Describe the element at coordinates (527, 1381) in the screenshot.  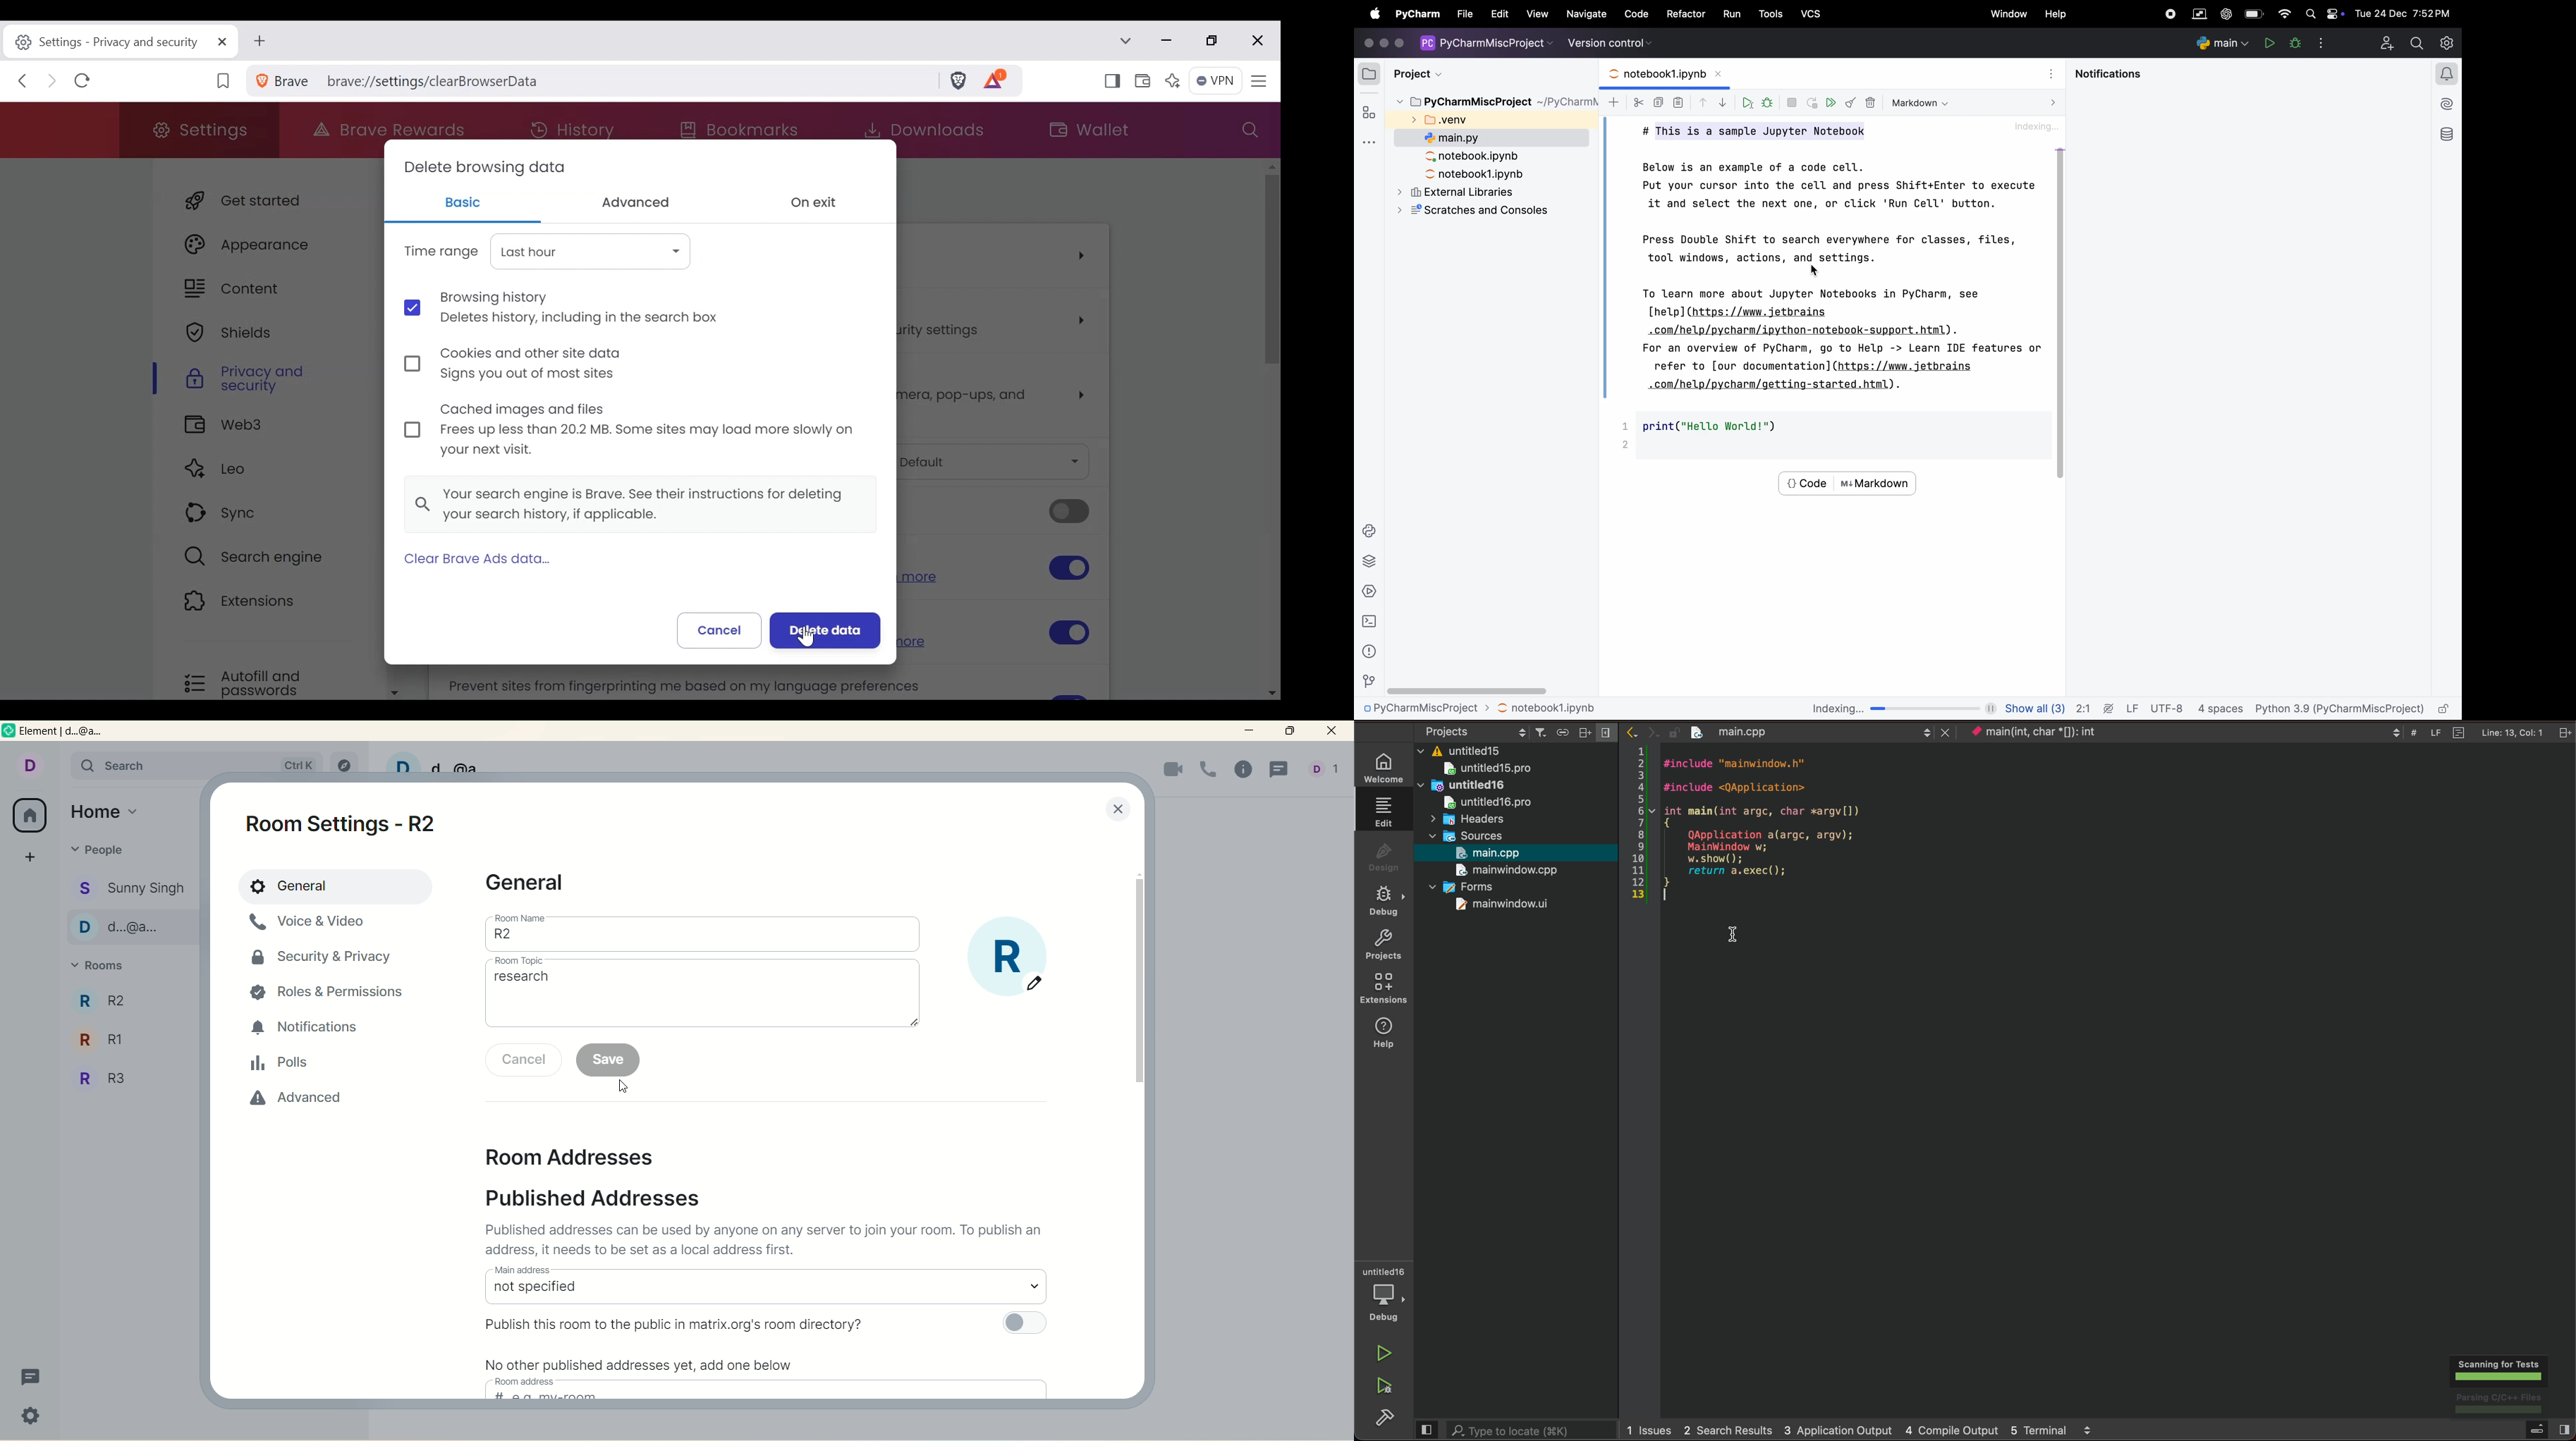
I see `room address` at that location.